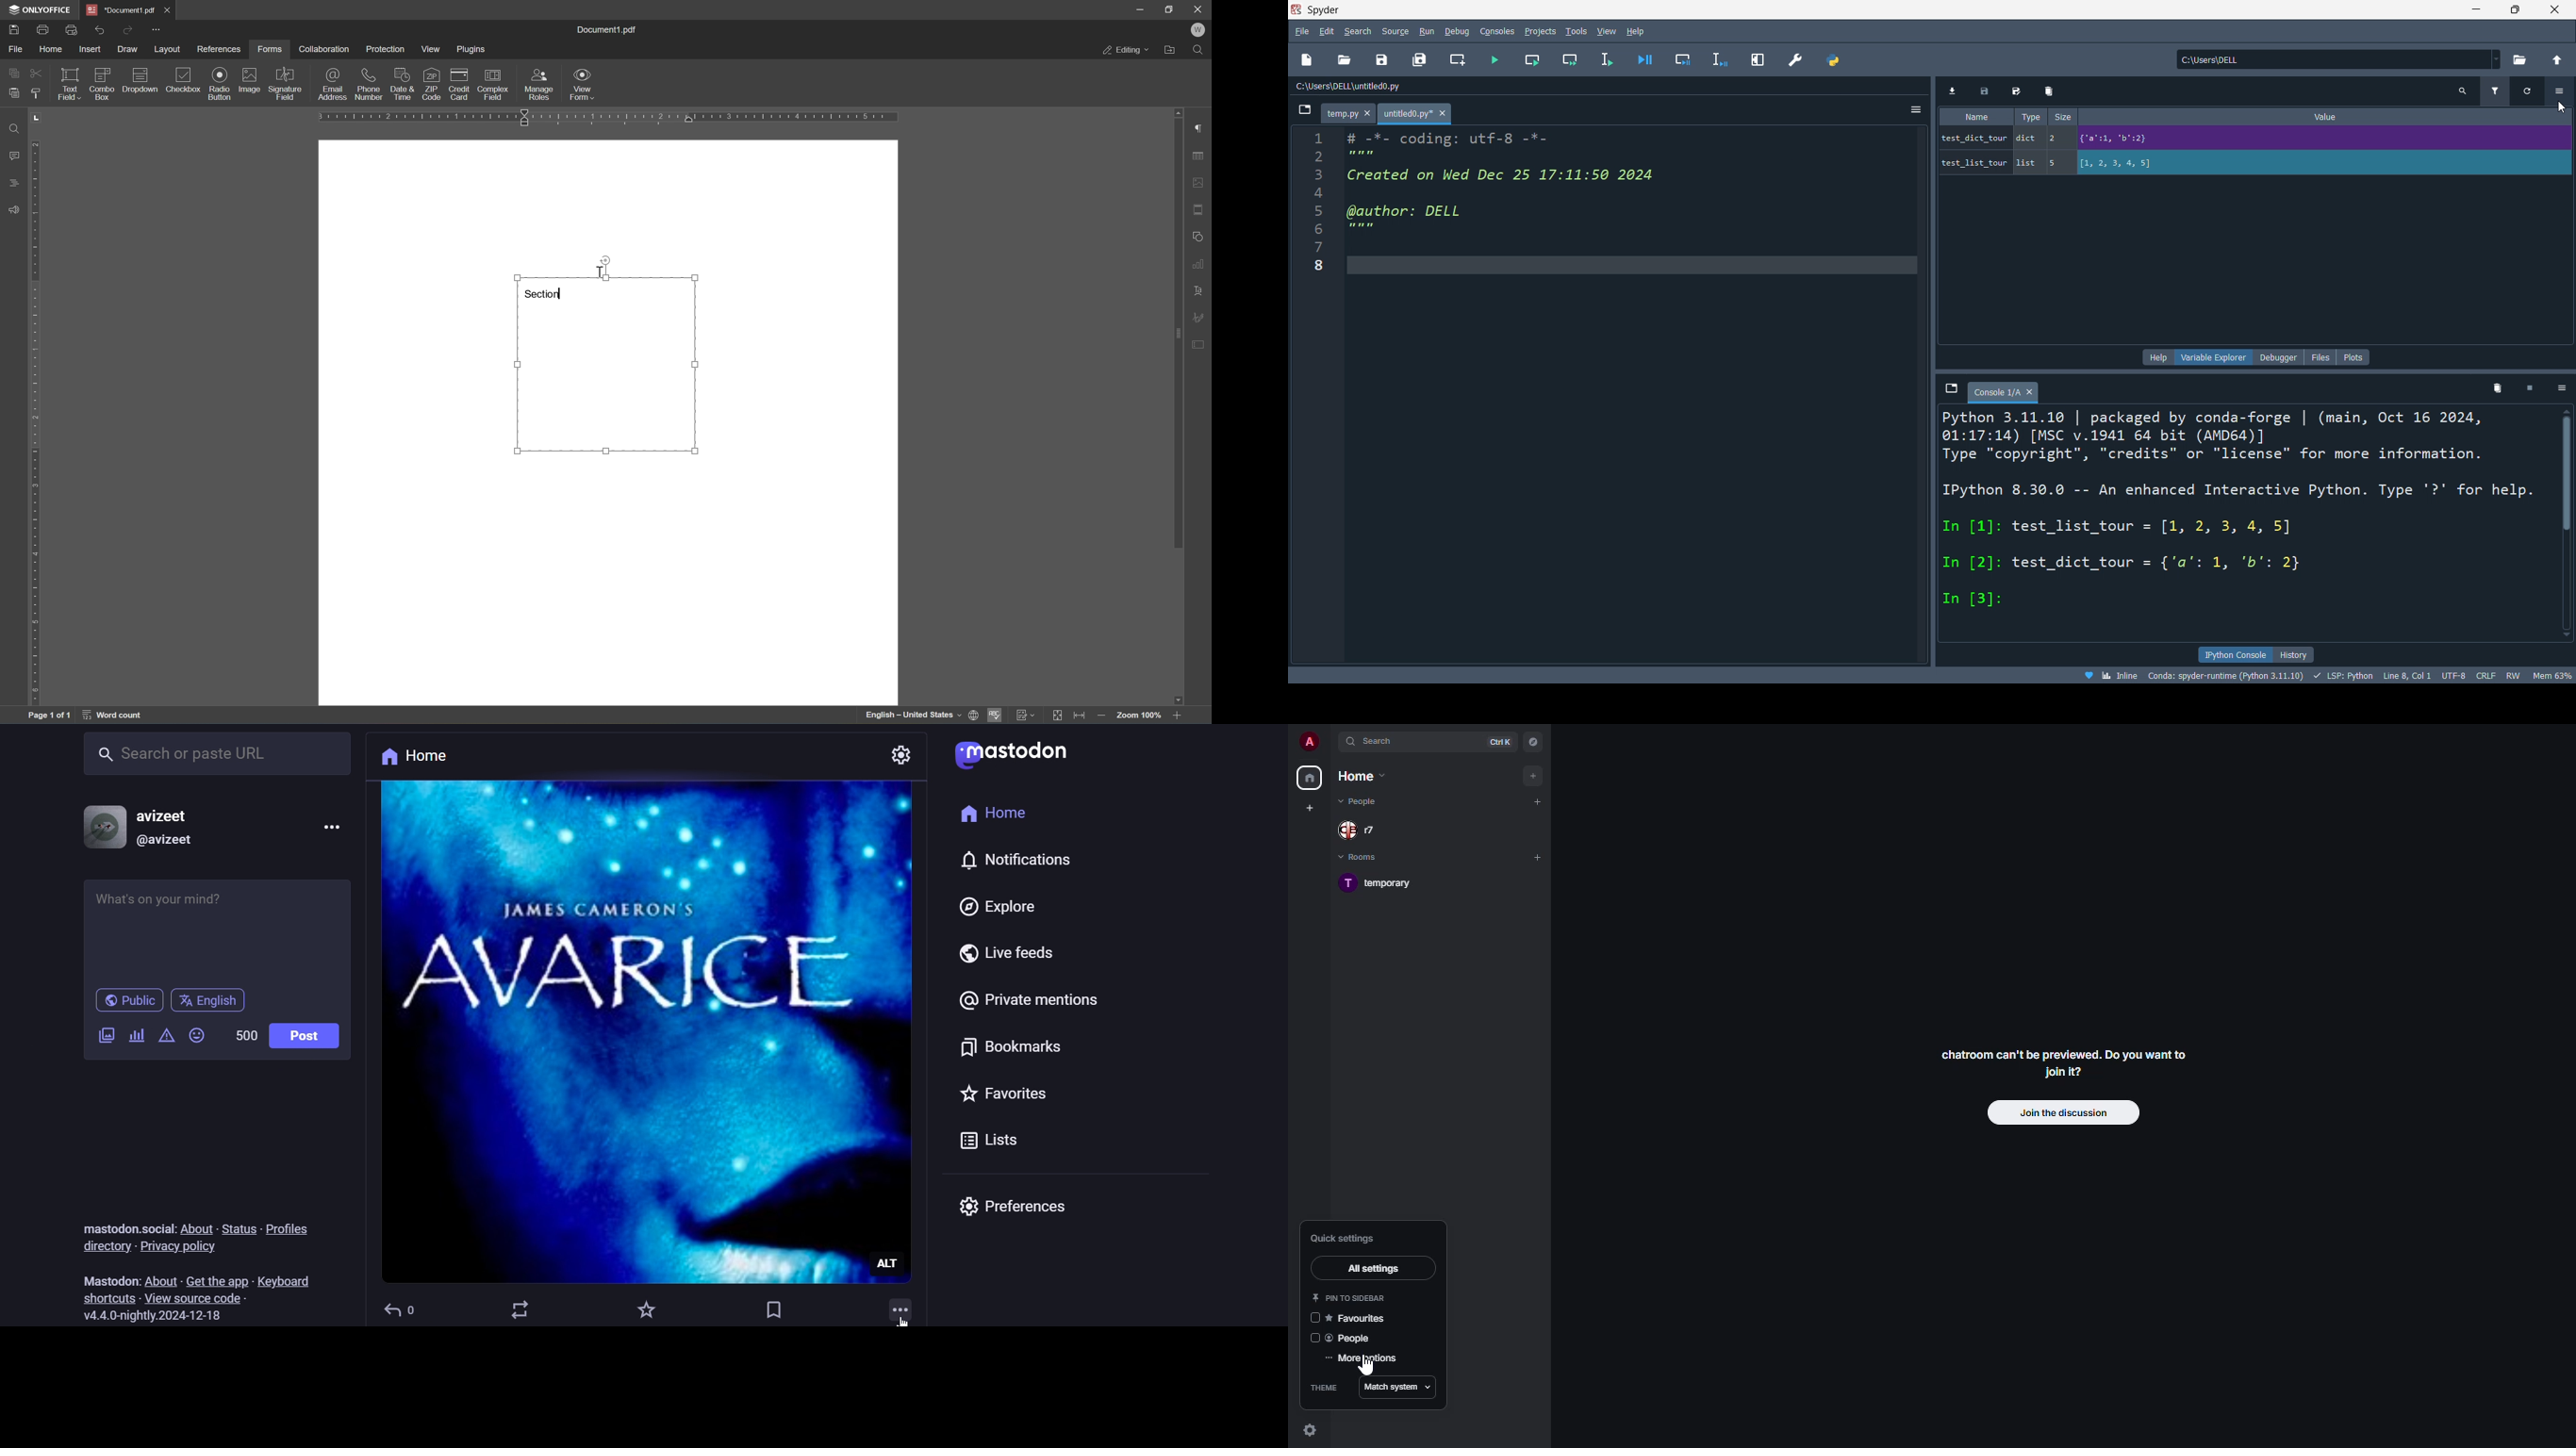  I want to click on options, so click(2561, 388).